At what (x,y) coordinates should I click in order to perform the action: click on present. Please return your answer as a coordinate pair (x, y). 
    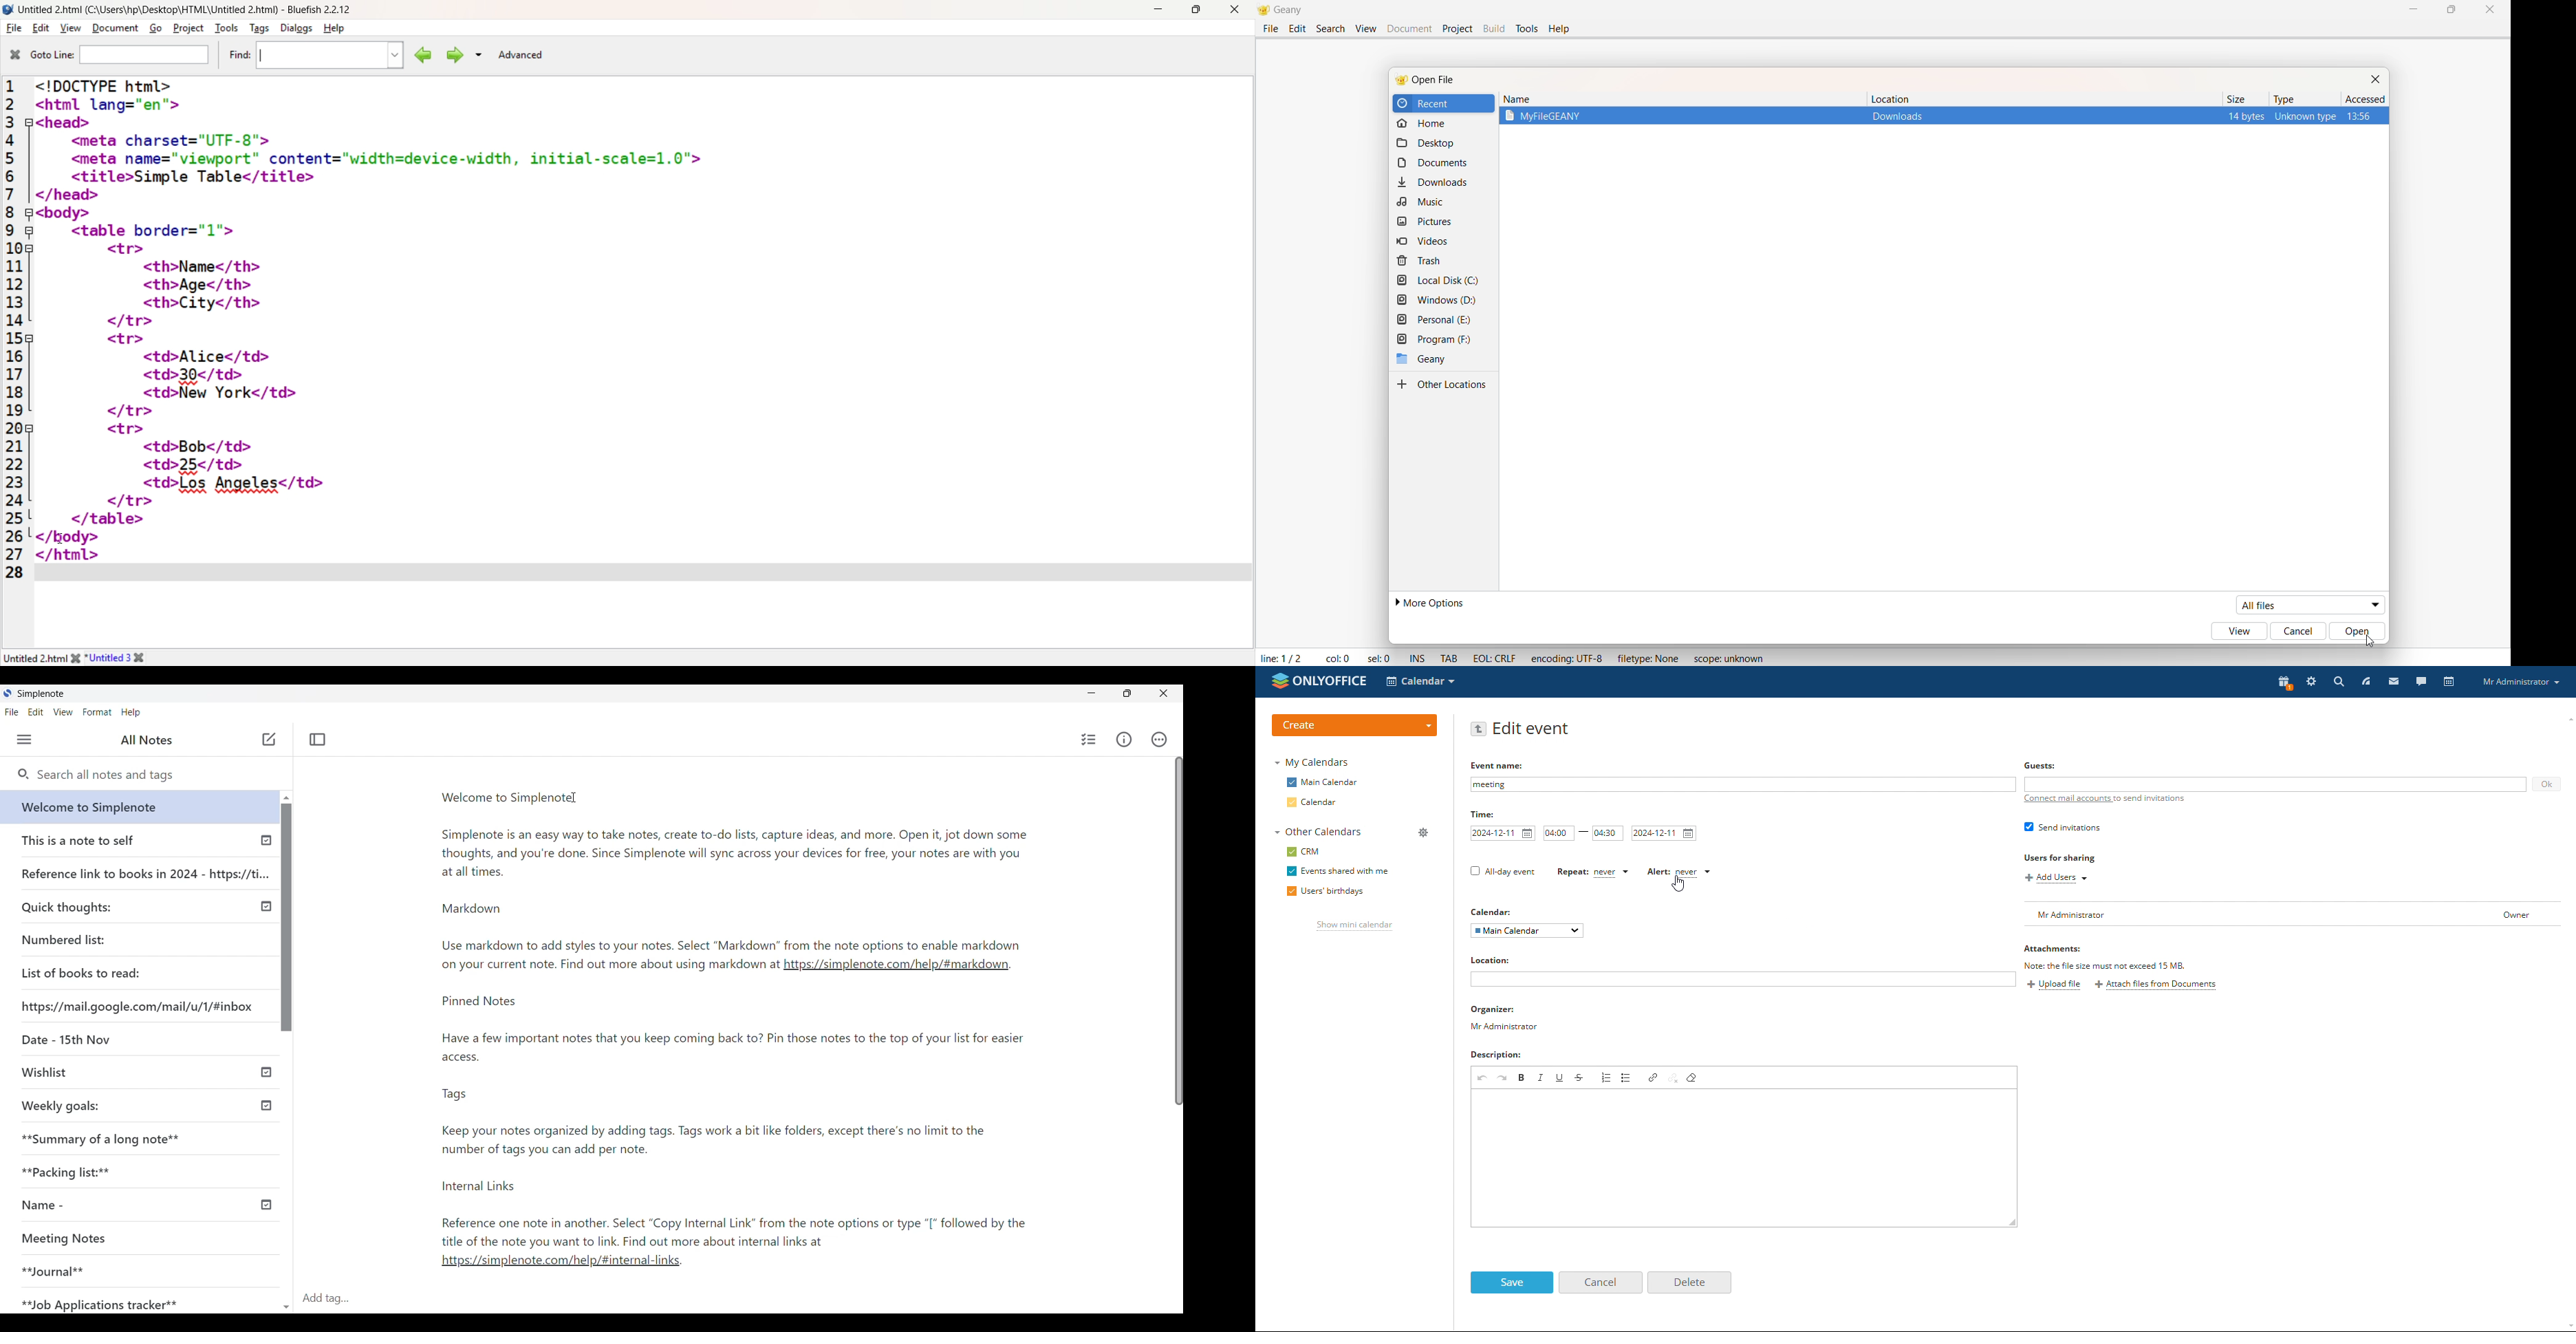
    Looking at the image, I should click on (2283, 683).